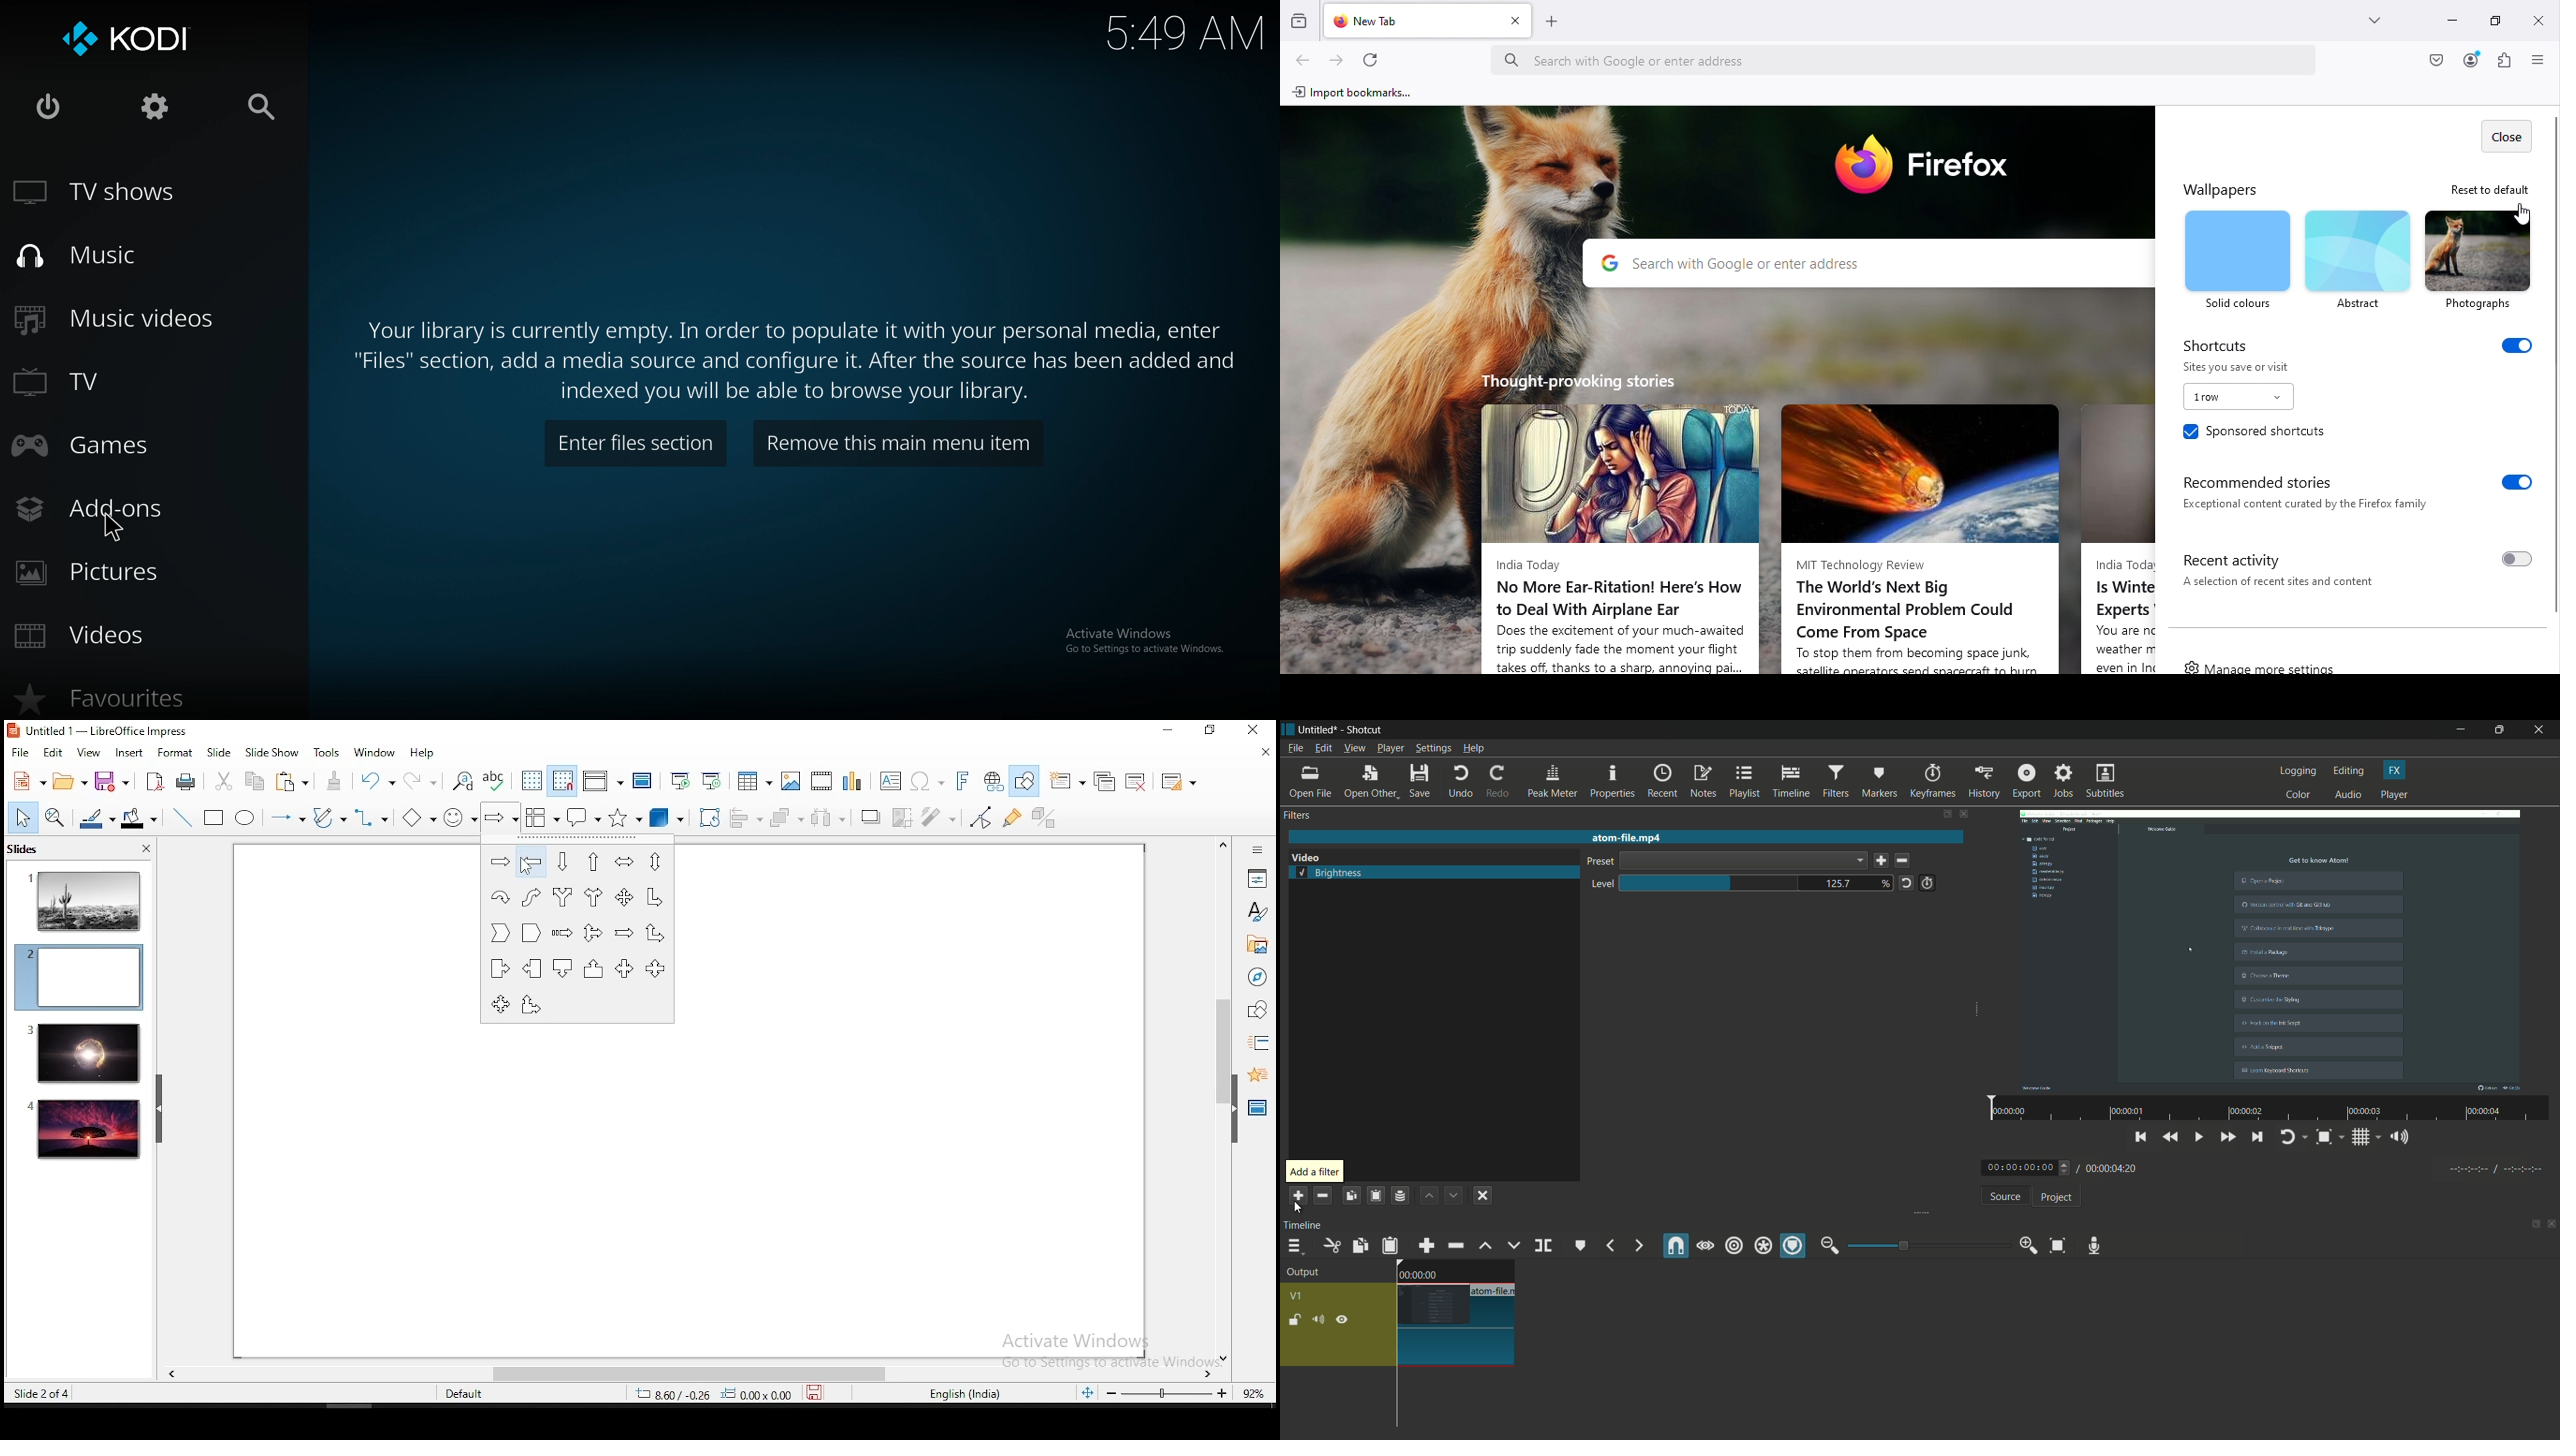 The width and height of the screenshot is (2576, 1456). Describe the element at coordinates (1925, 528) in the screenshot. I see `New articles` at that location.